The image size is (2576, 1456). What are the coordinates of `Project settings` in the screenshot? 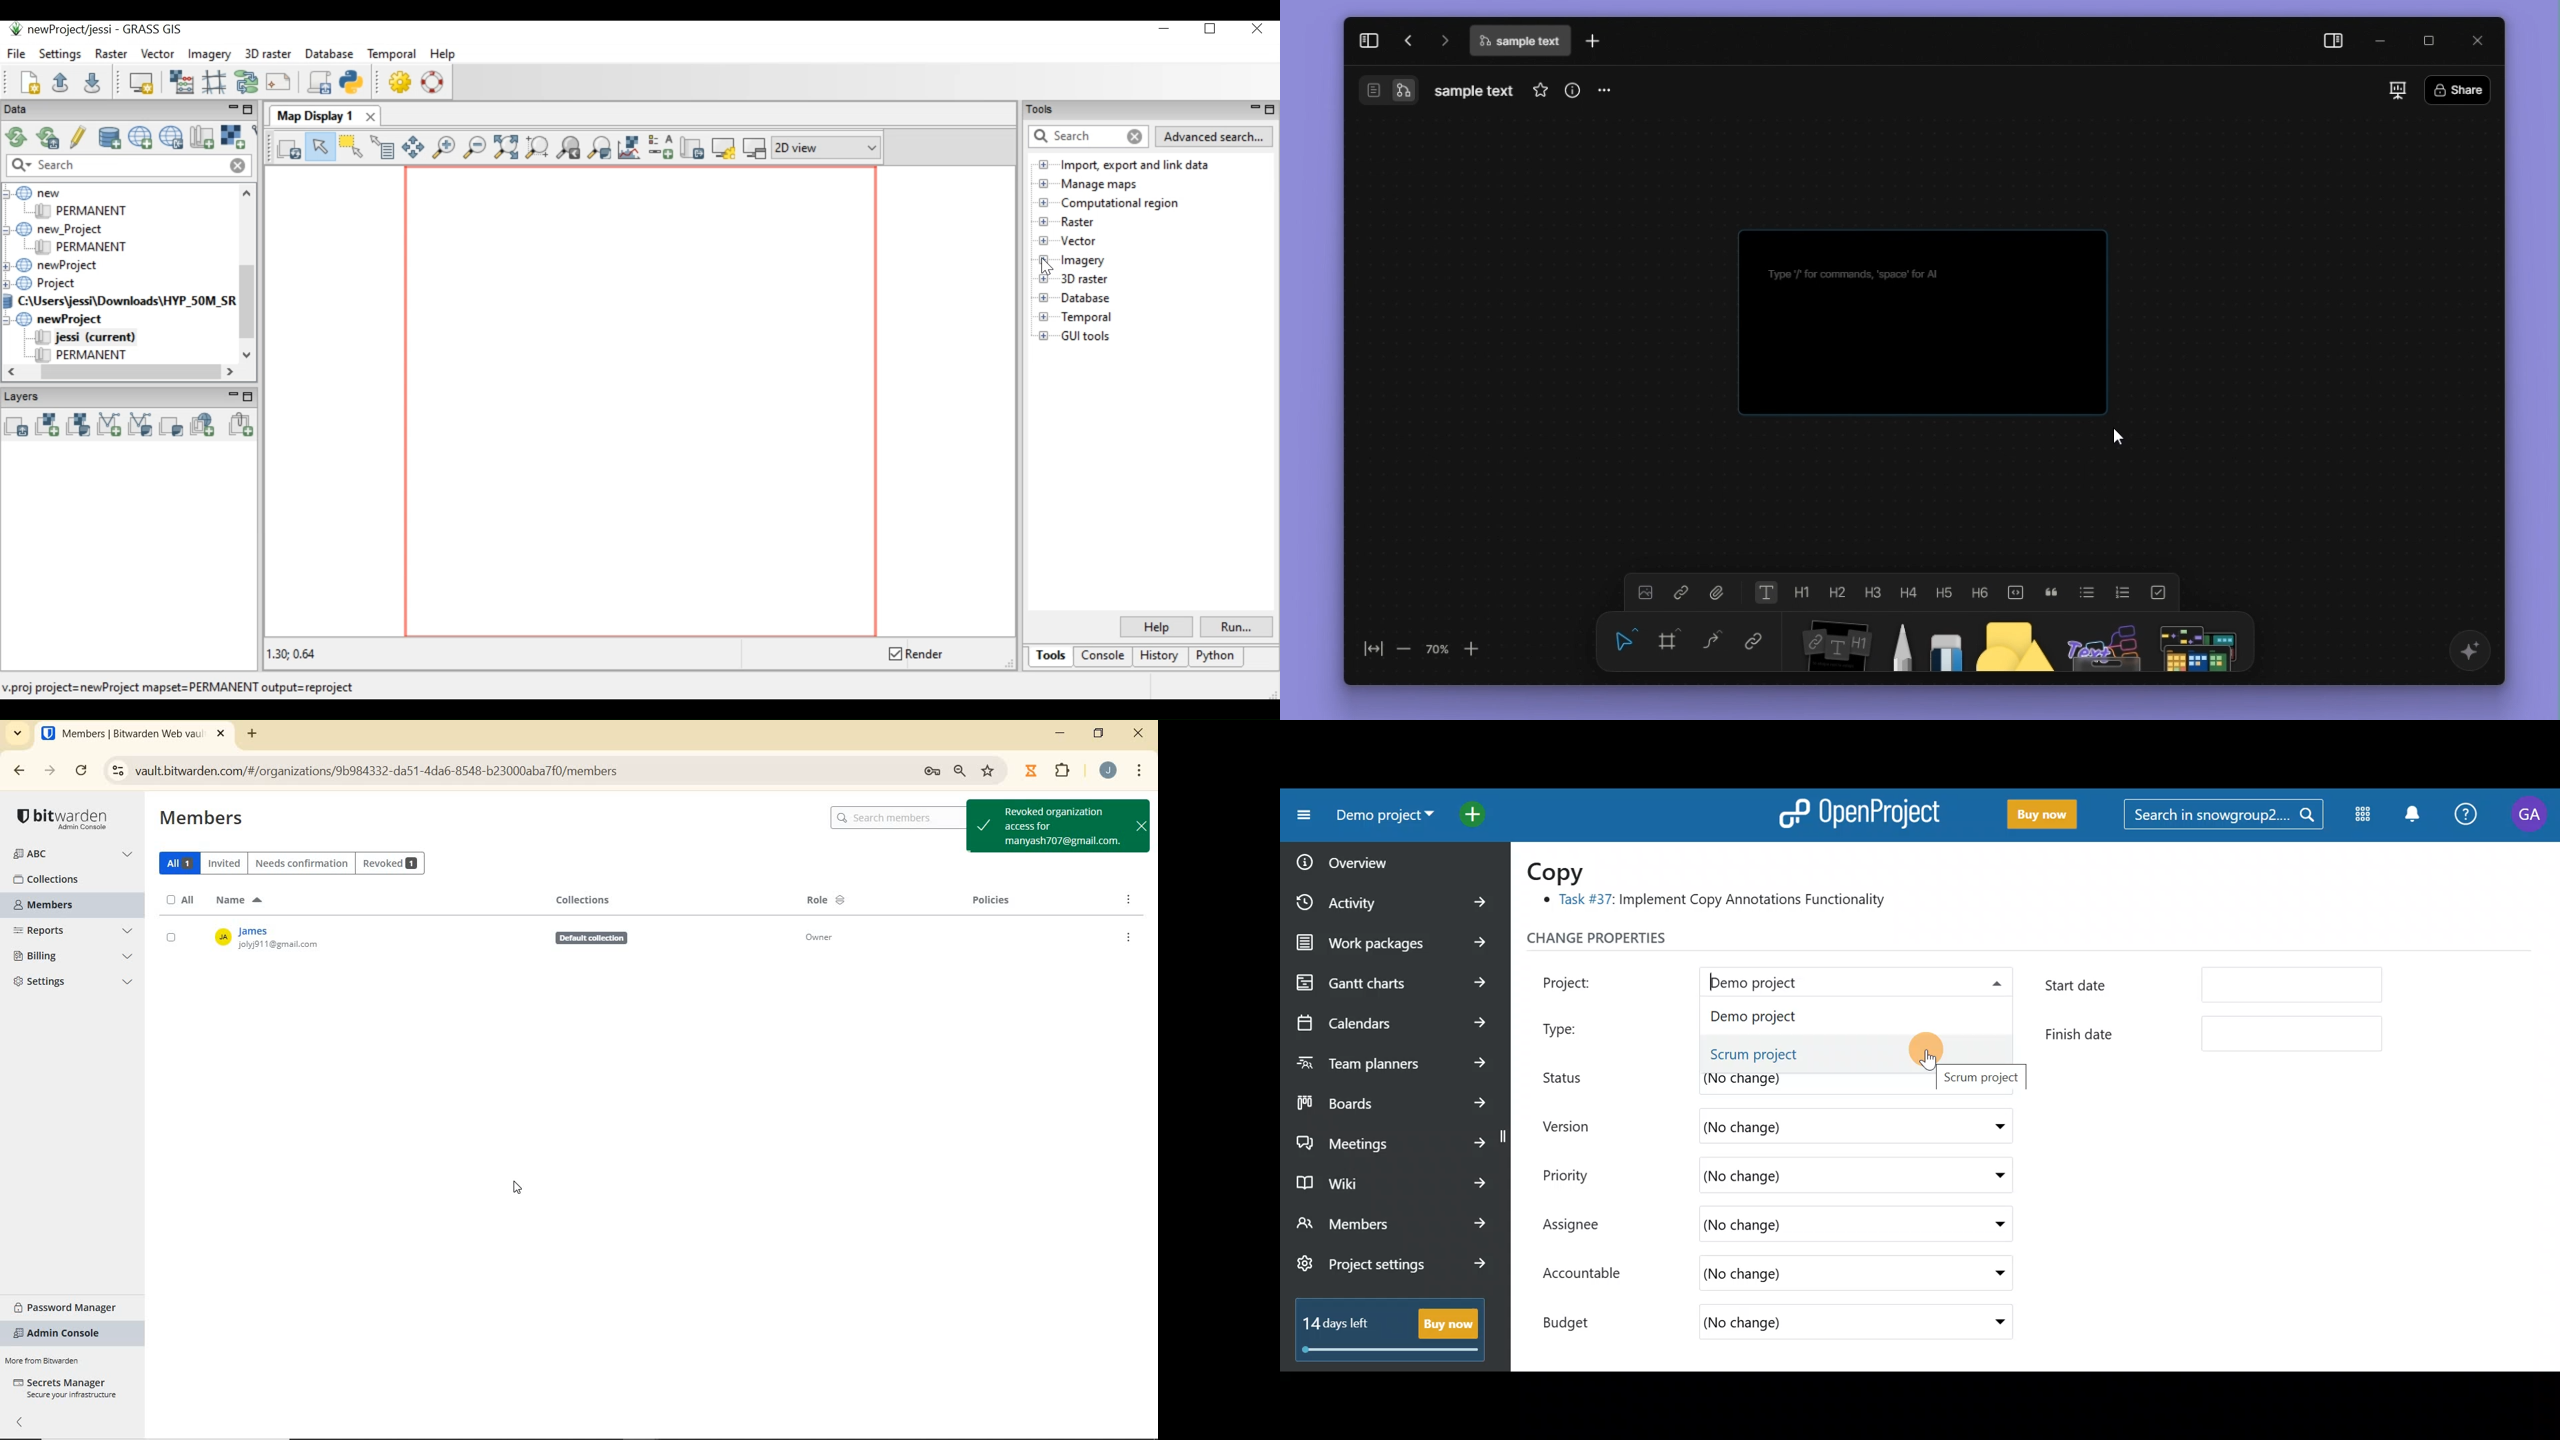 It's located at (1391, 1271).